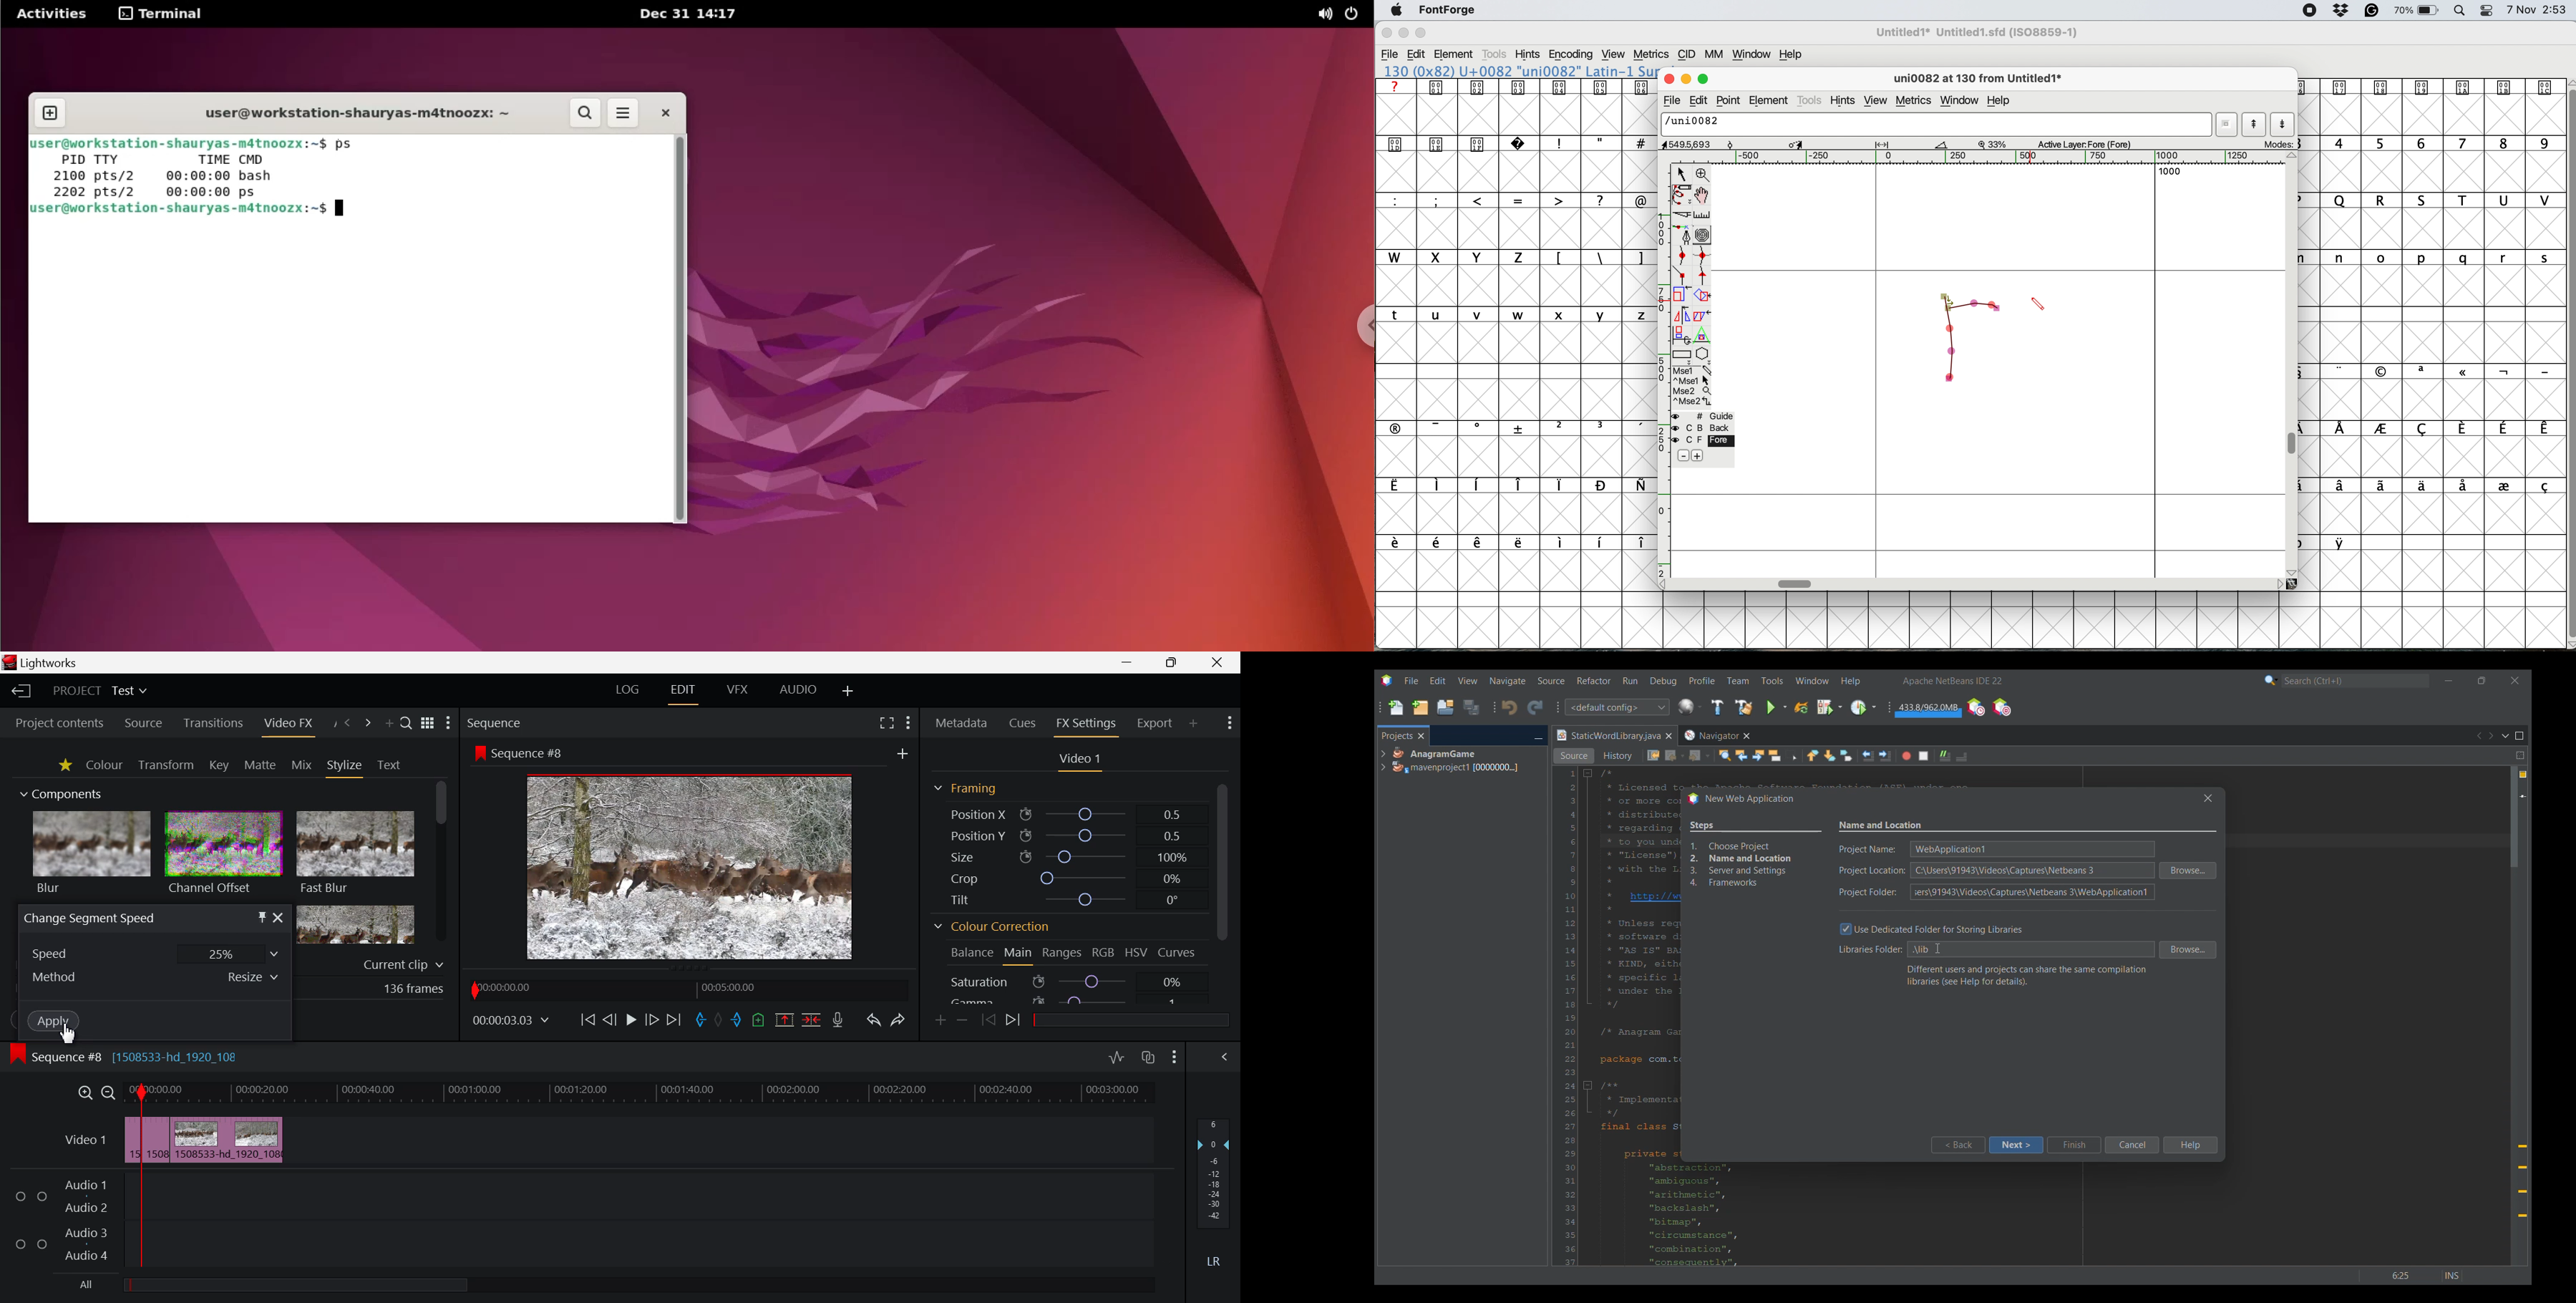  What do you see at coordinates (1598, 143) in the screenshot?
I see `special characters` at bounding box center [1598, 143].